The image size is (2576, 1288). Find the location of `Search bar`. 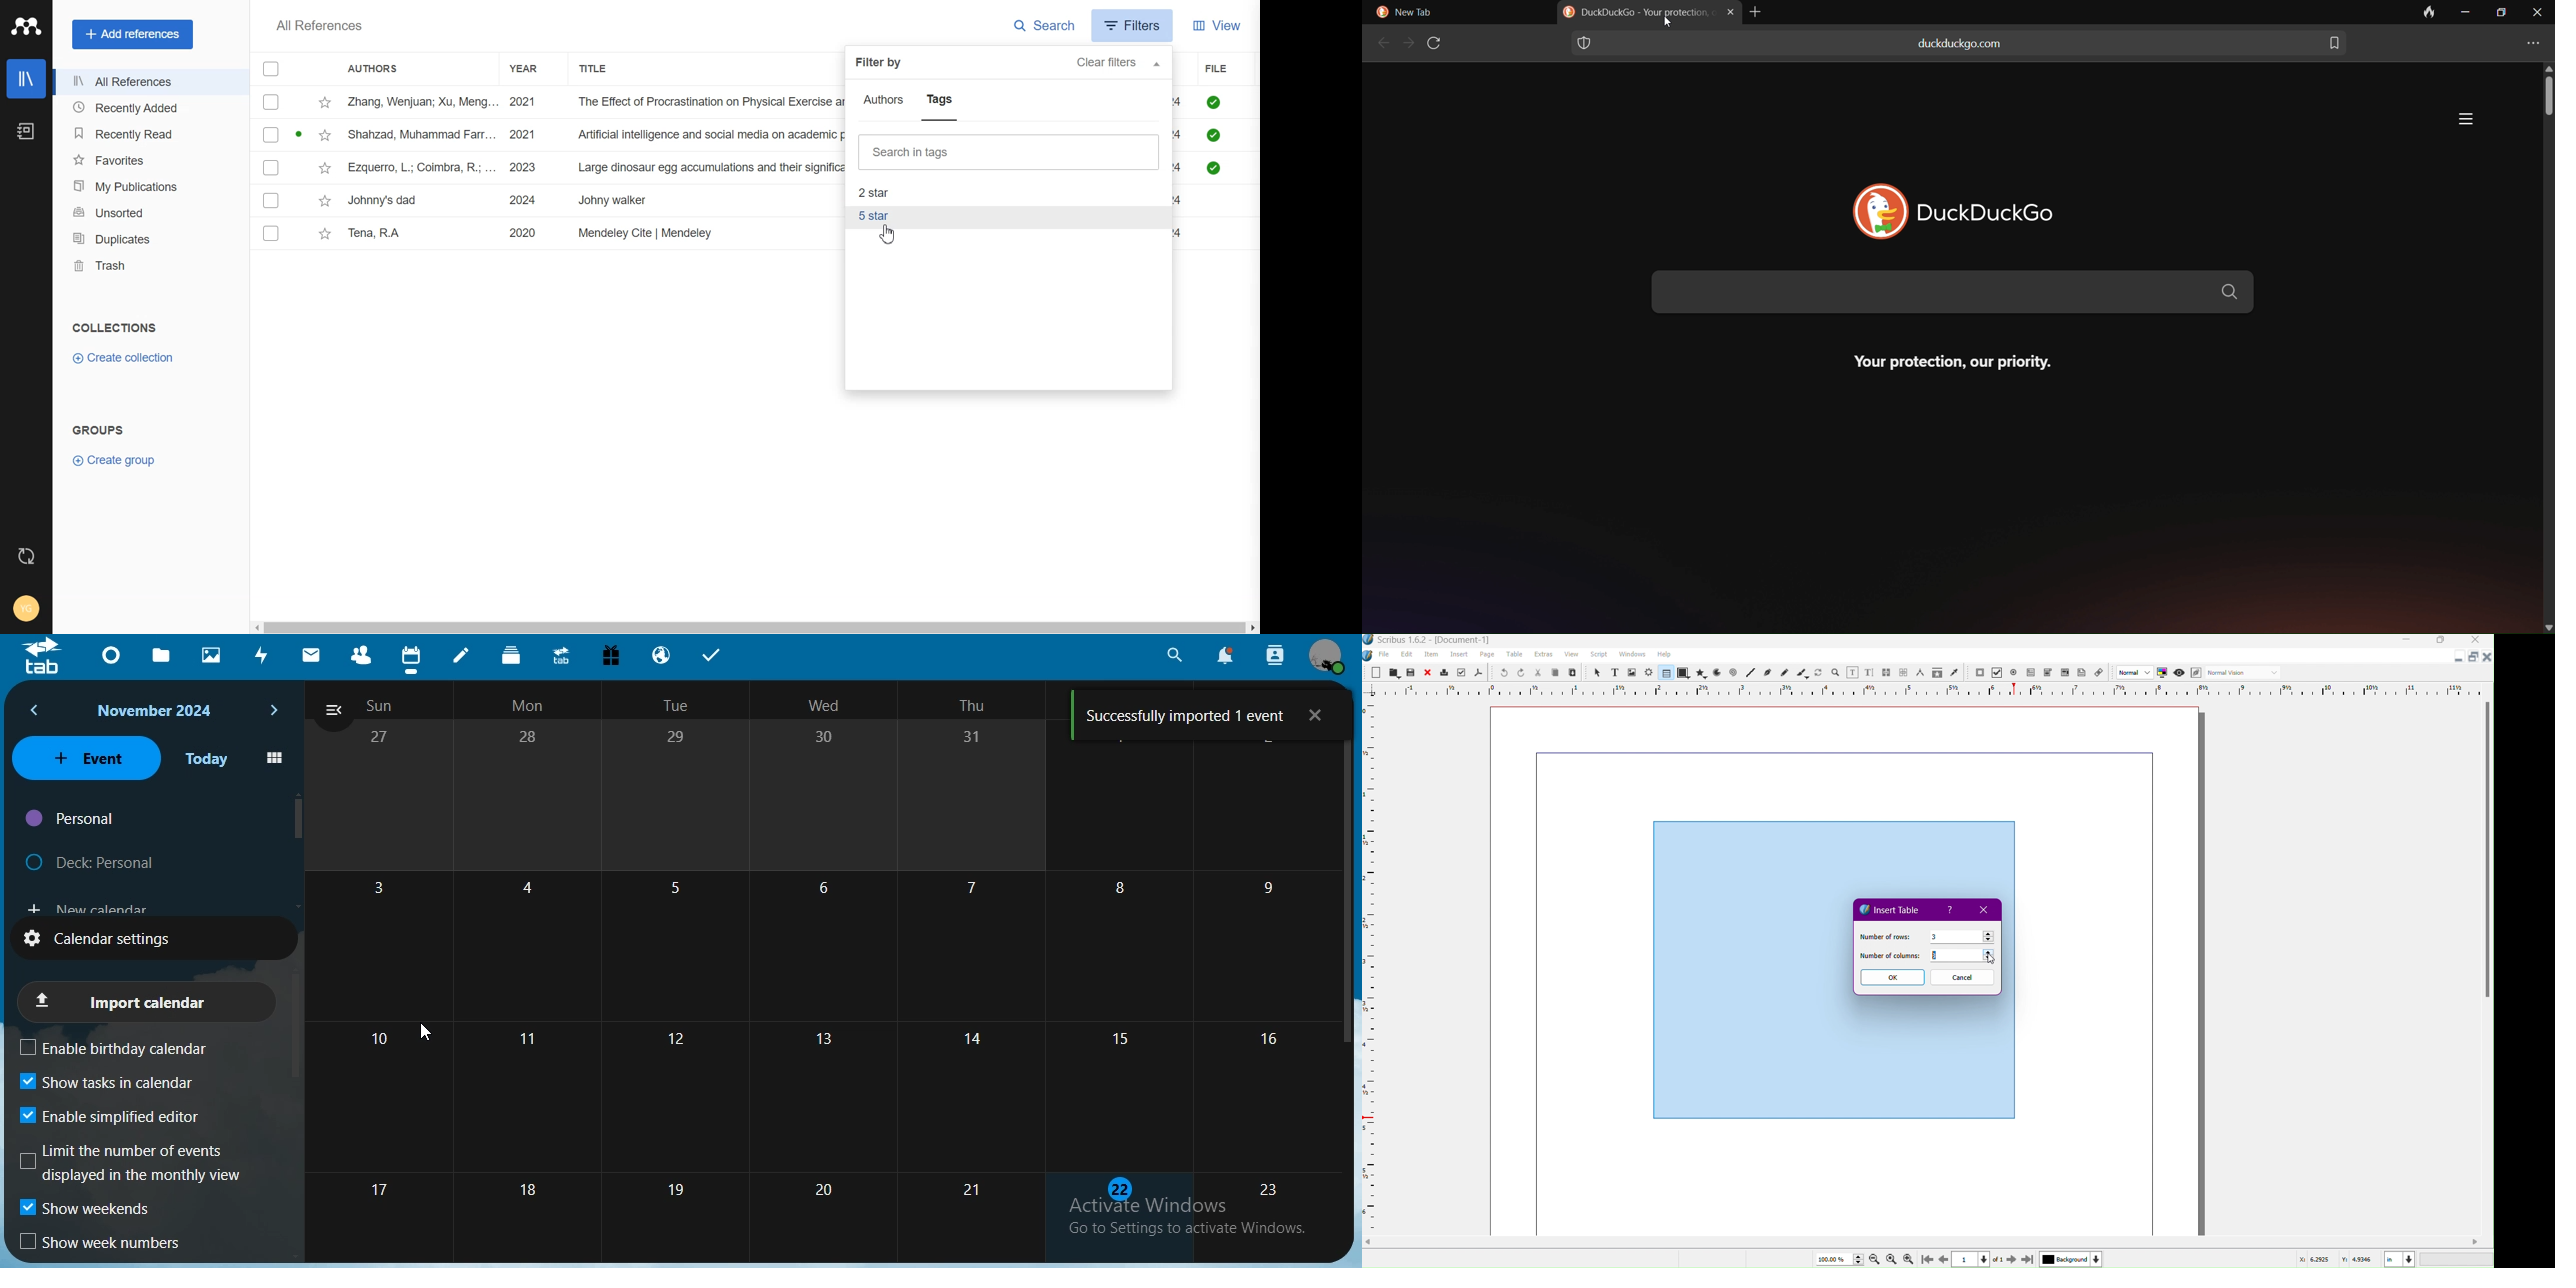

Search bar is located at coordinates (1011, 154).